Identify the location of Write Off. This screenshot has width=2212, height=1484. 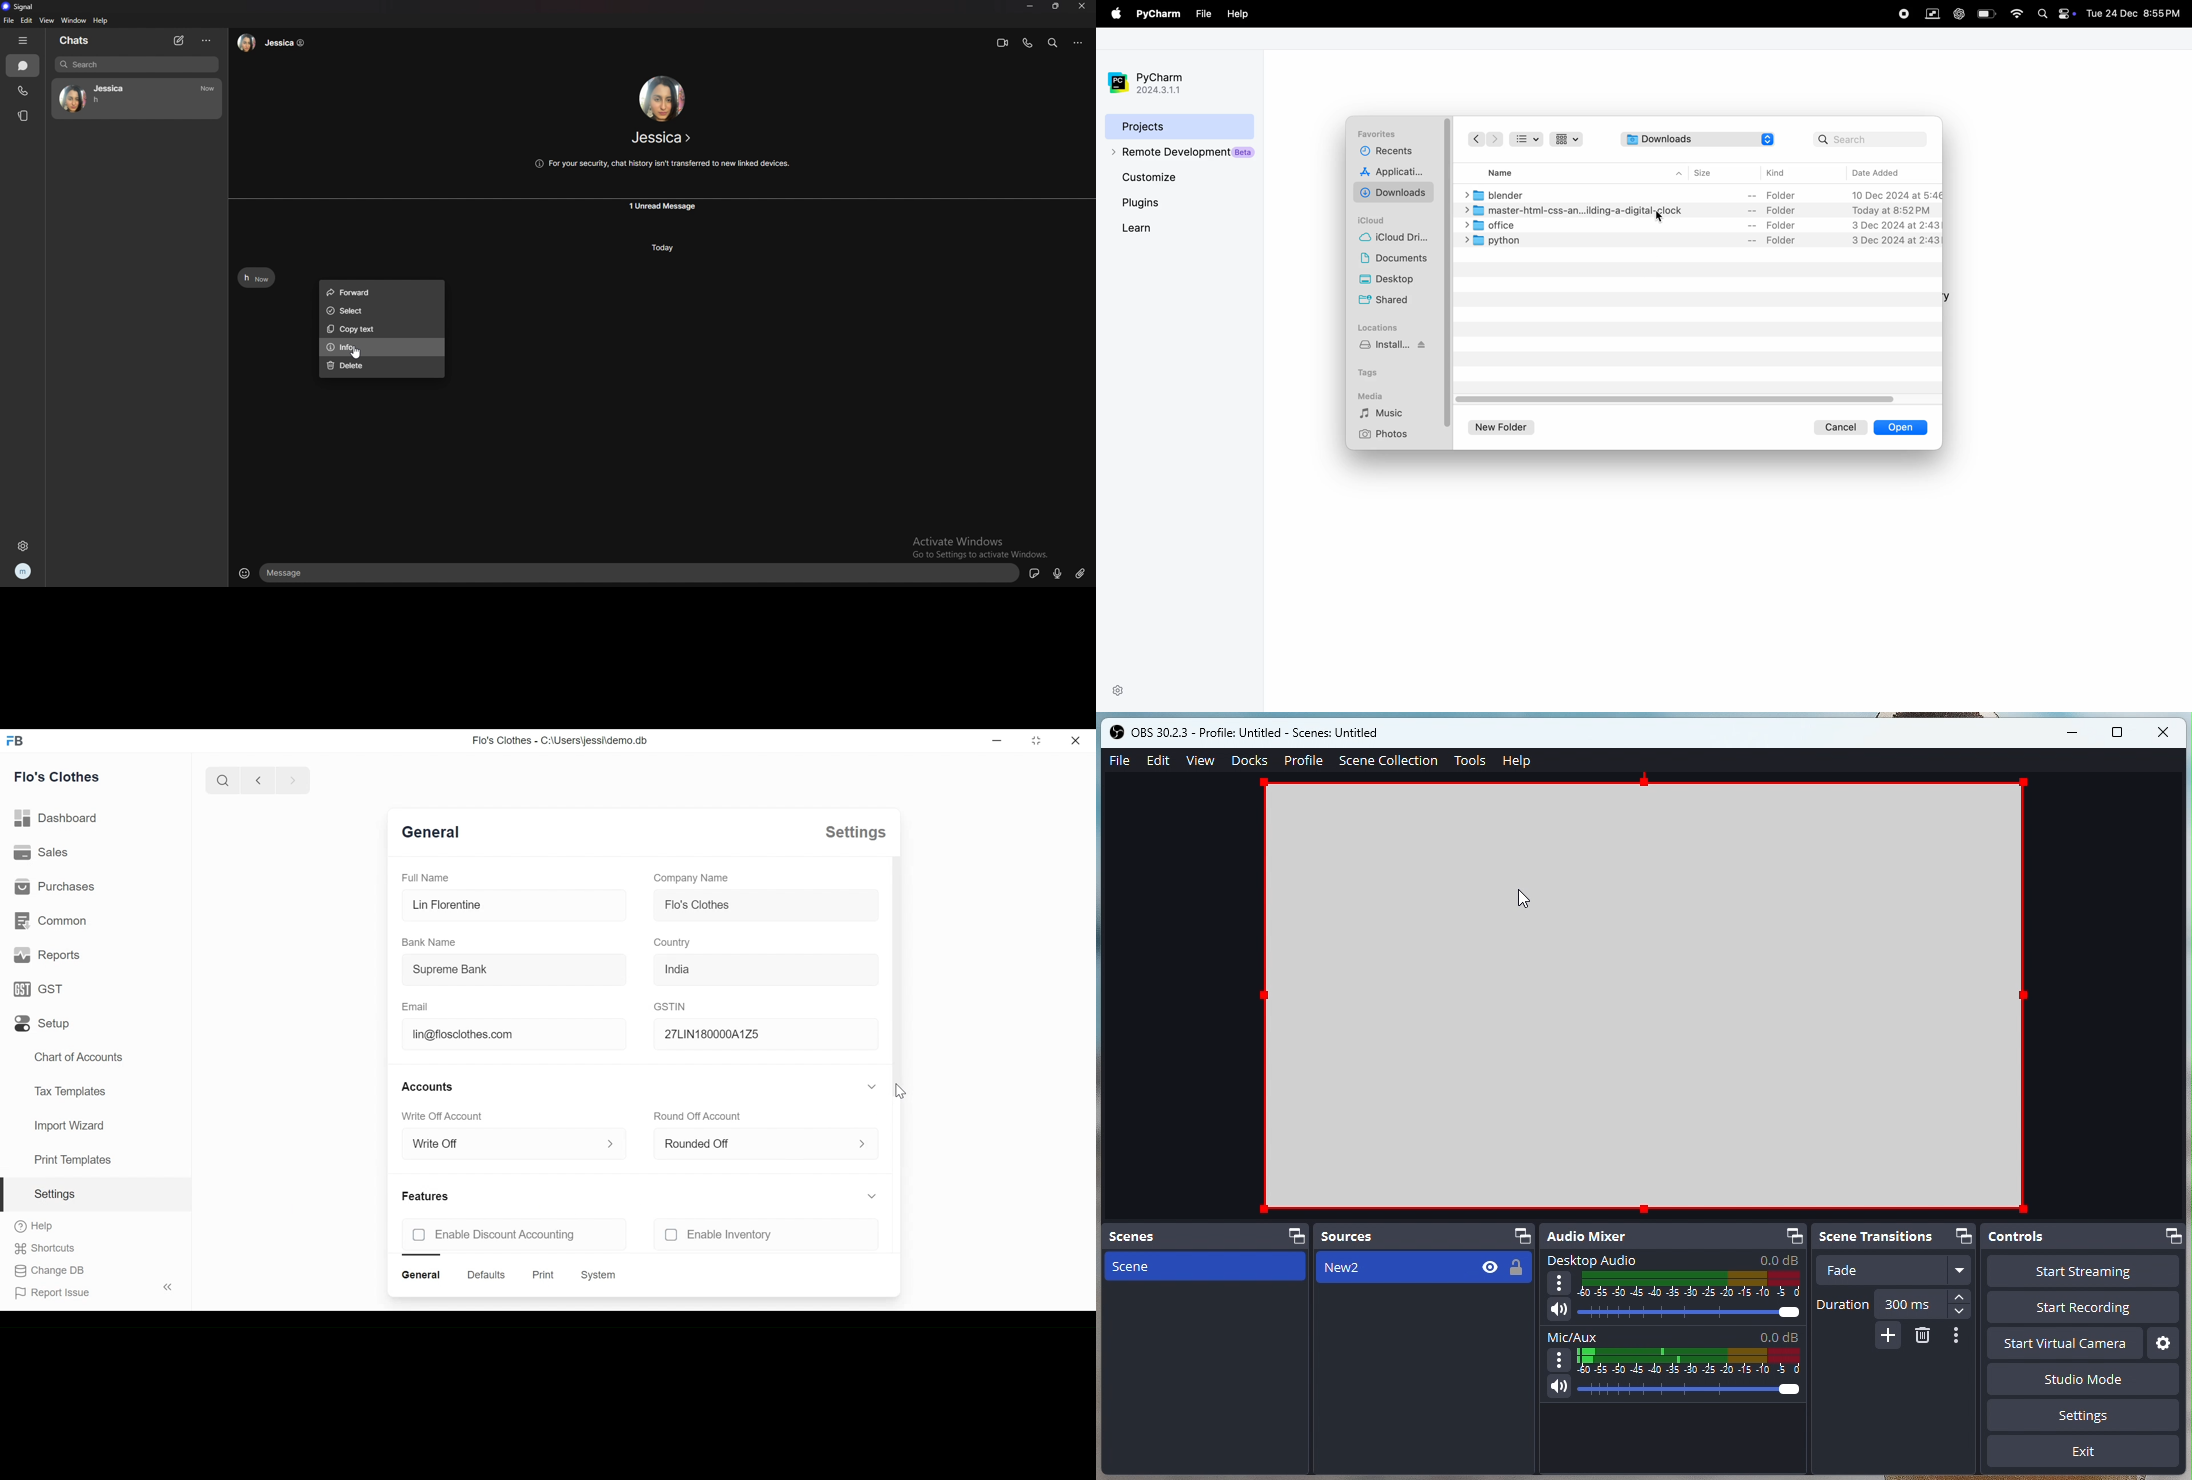
(501, 1145).